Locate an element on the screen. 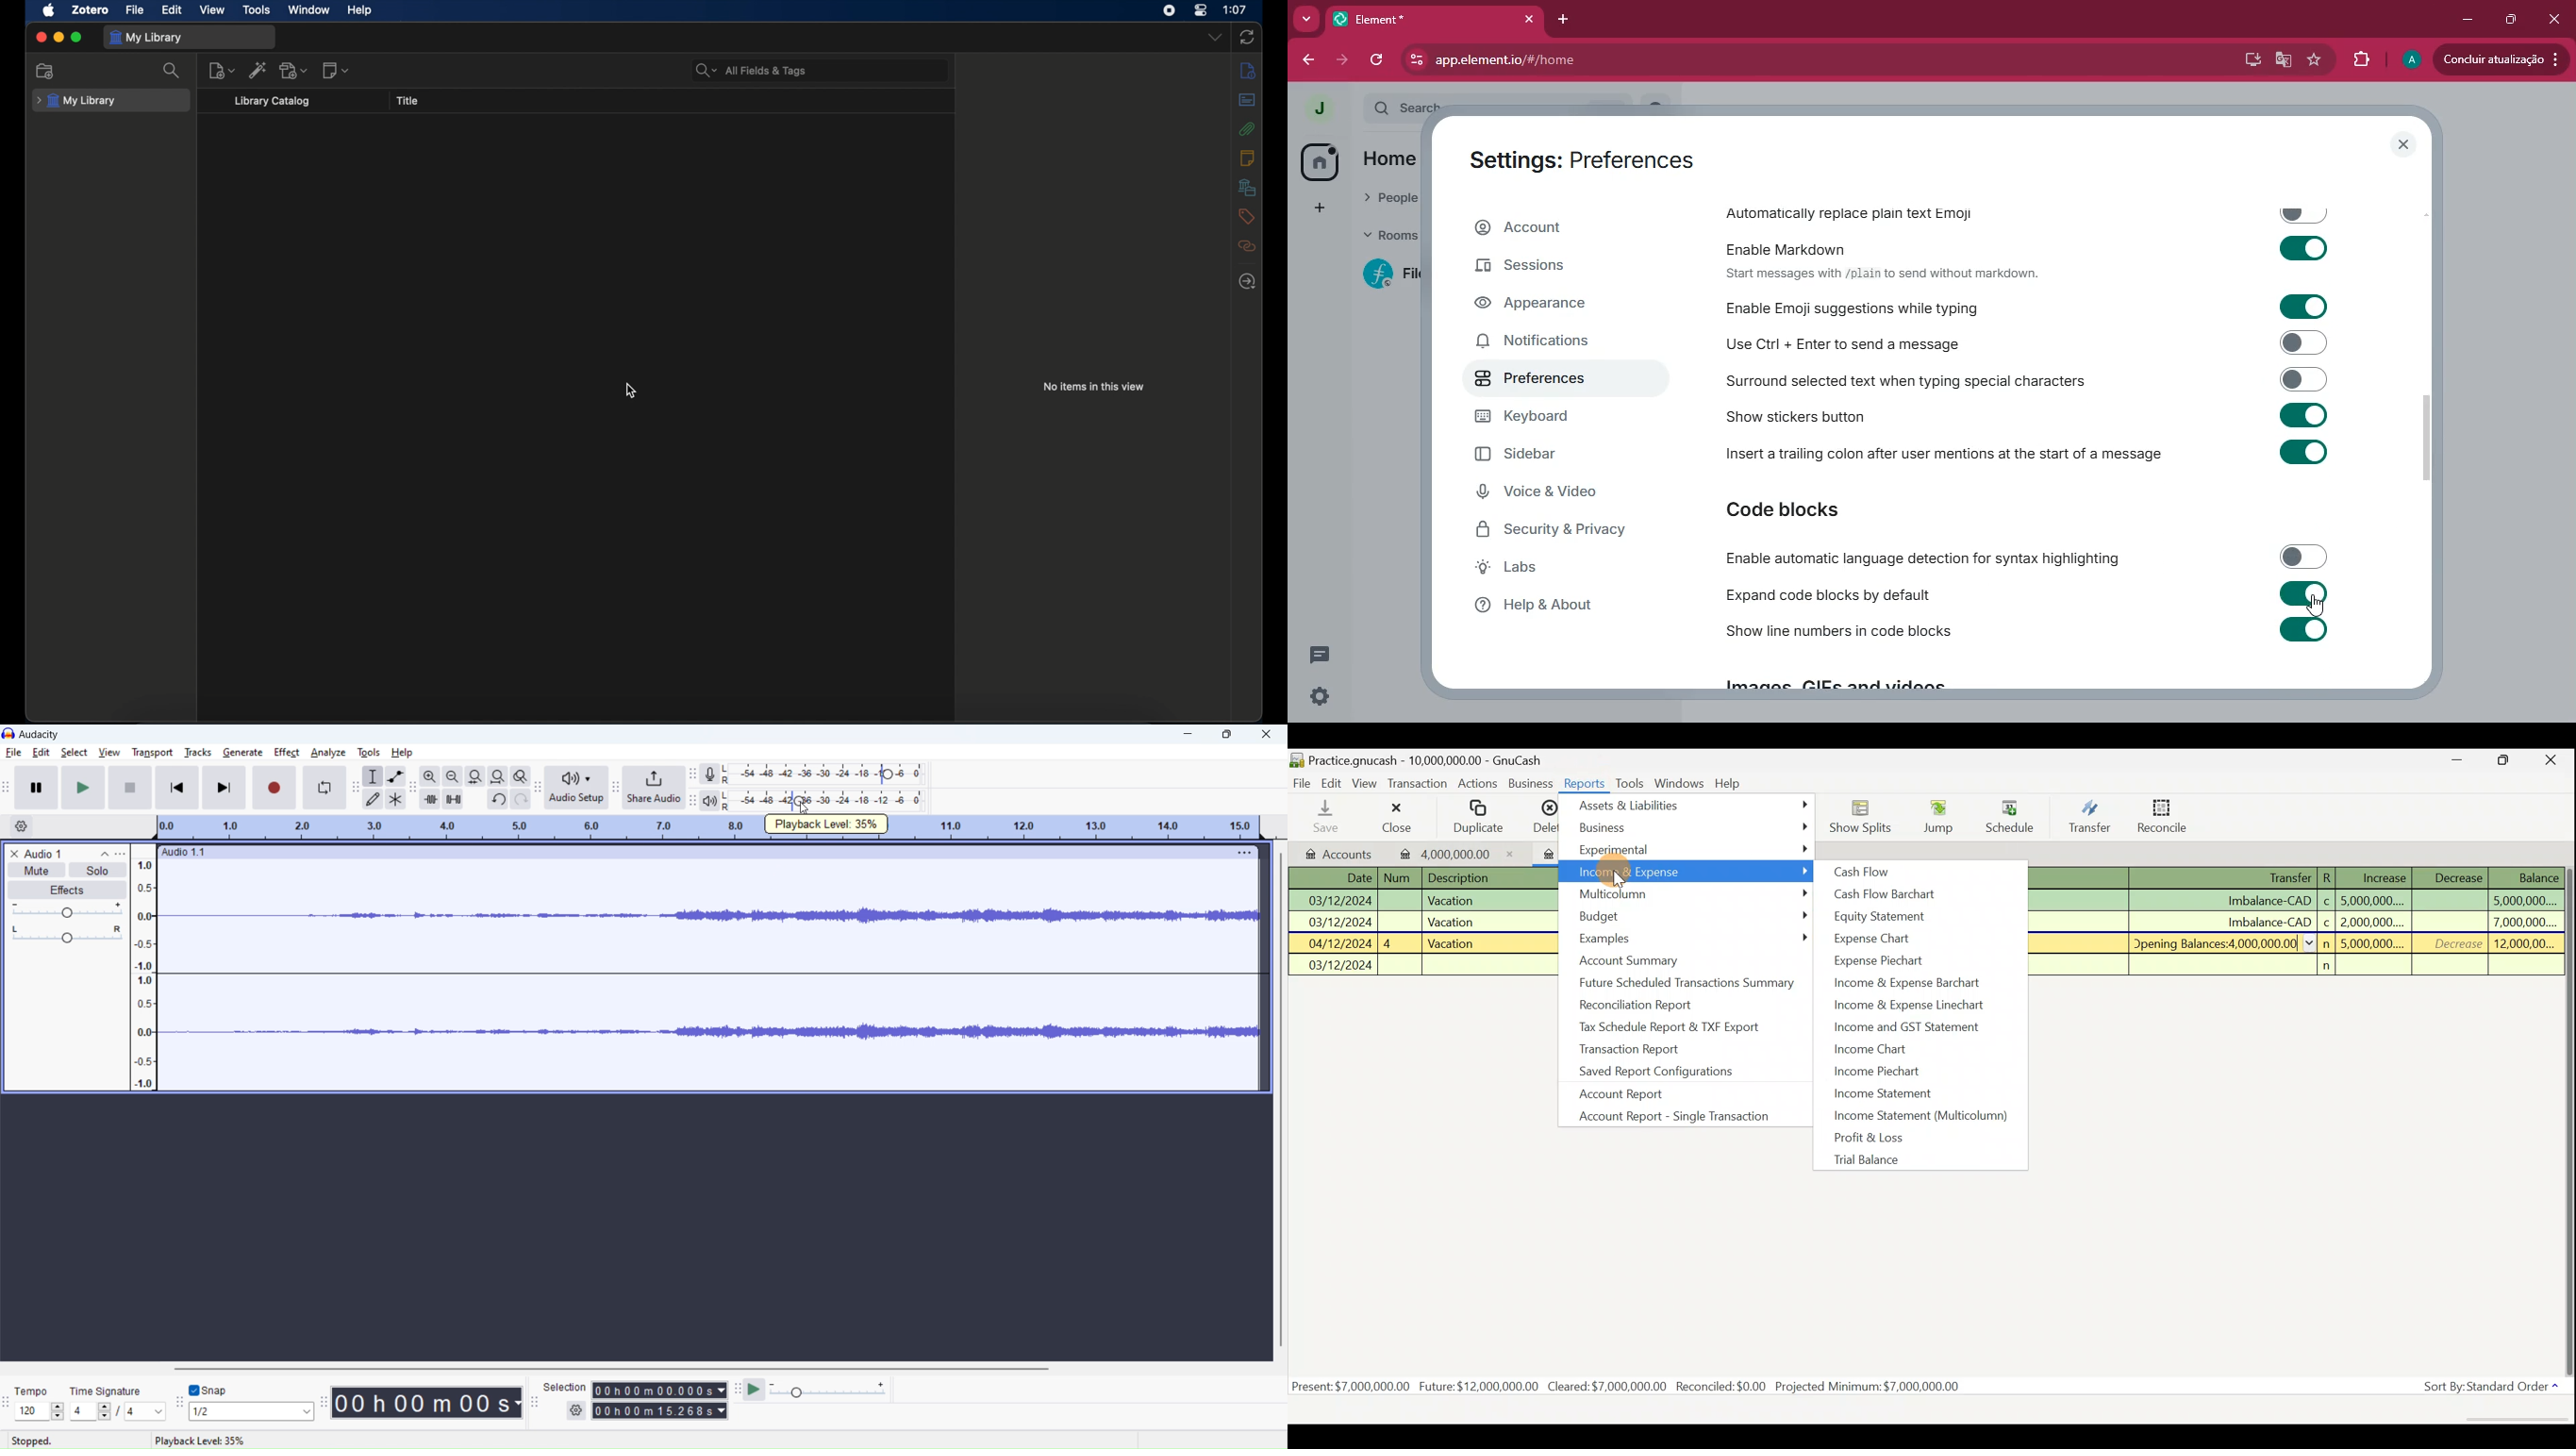 This screenshot has width=2576, height=1456. appearance is located at coordinates (1564, 305).